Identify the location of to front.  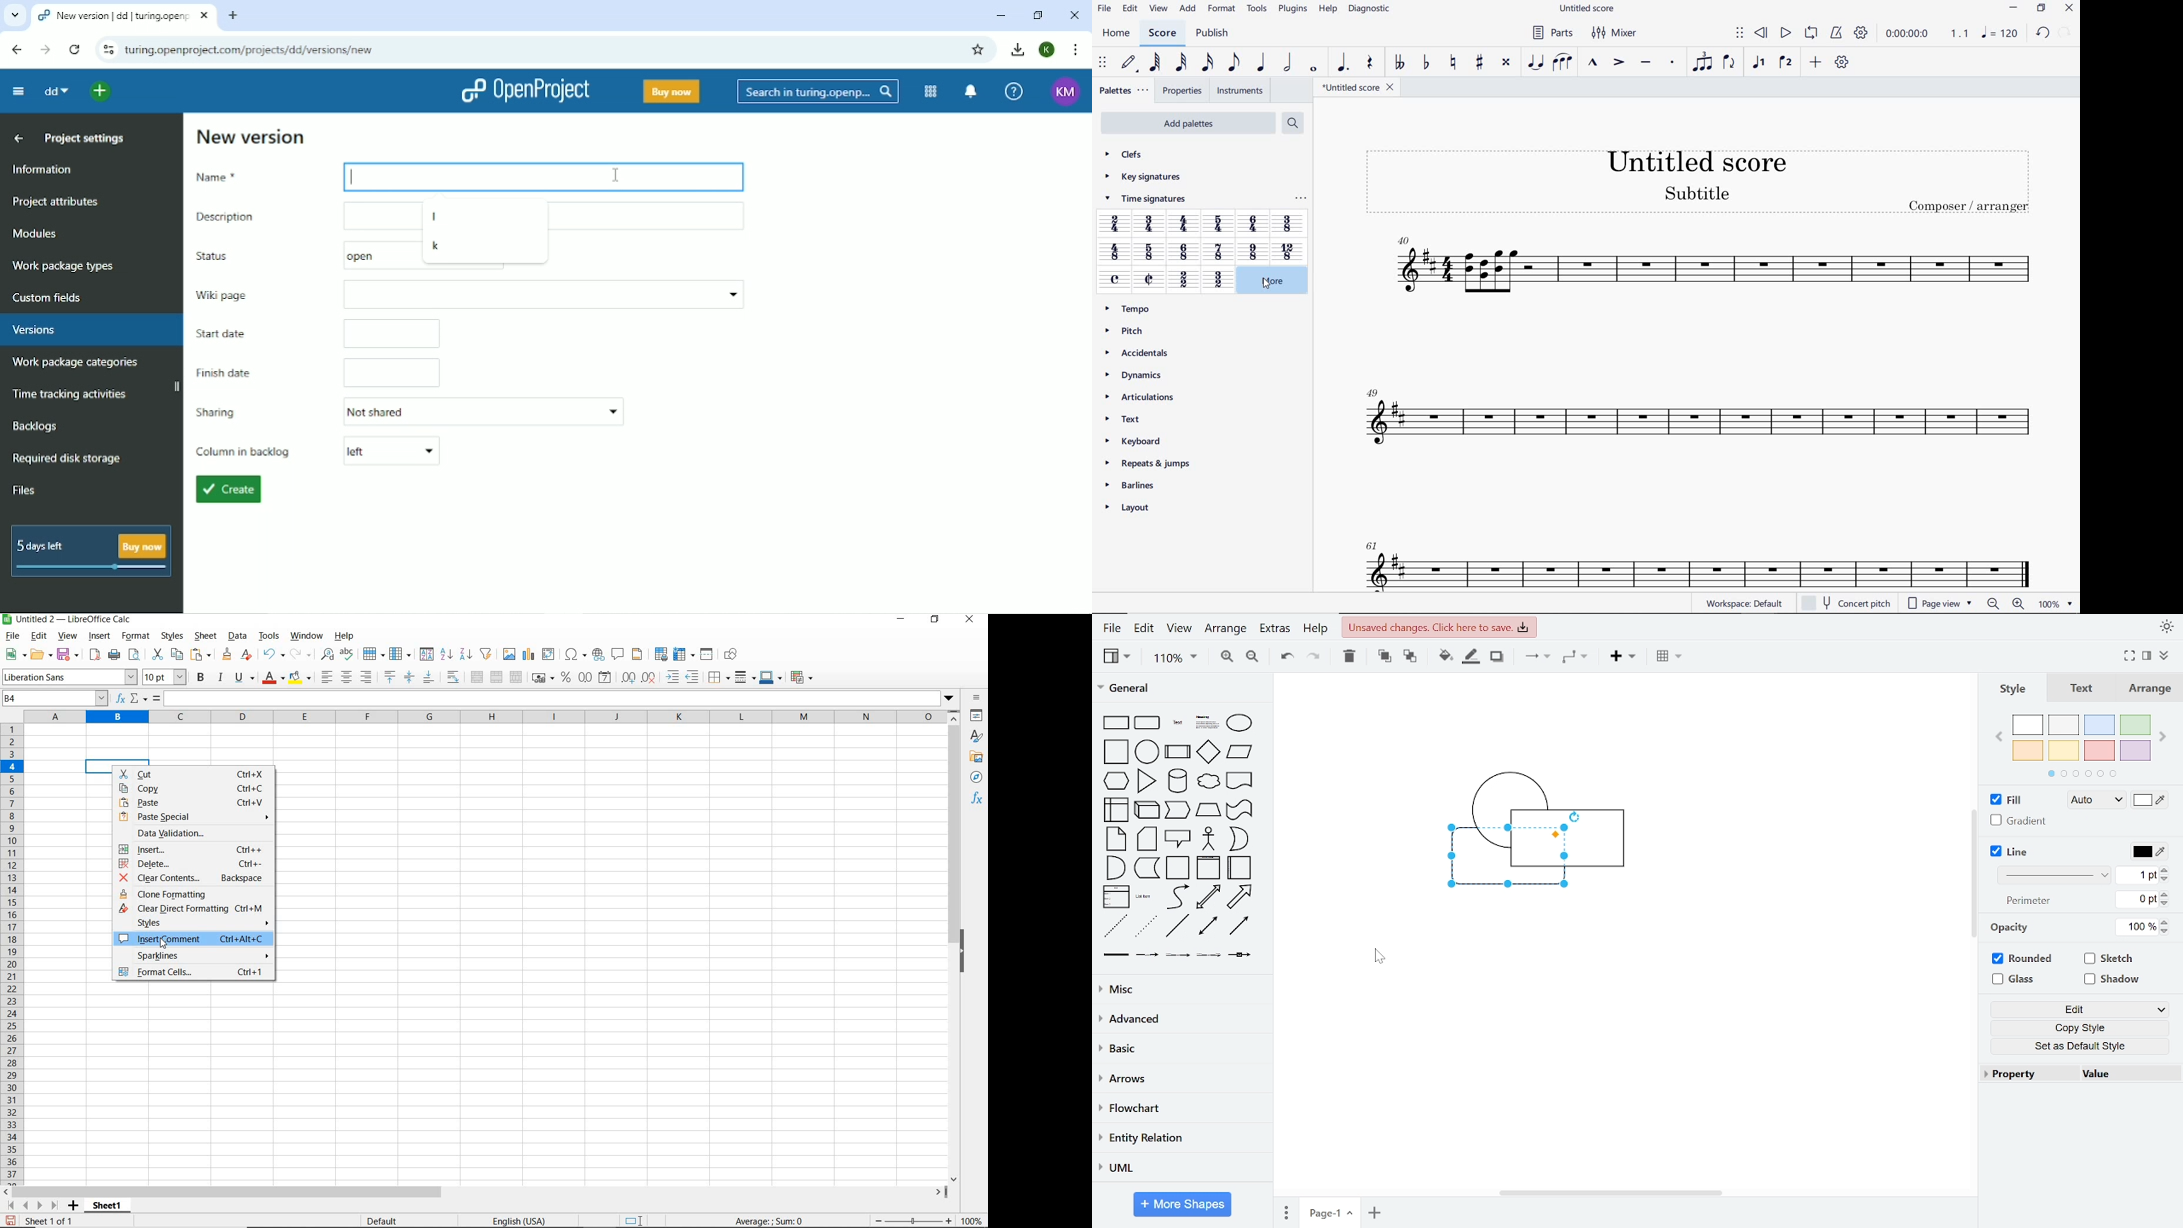
(1384, 658).